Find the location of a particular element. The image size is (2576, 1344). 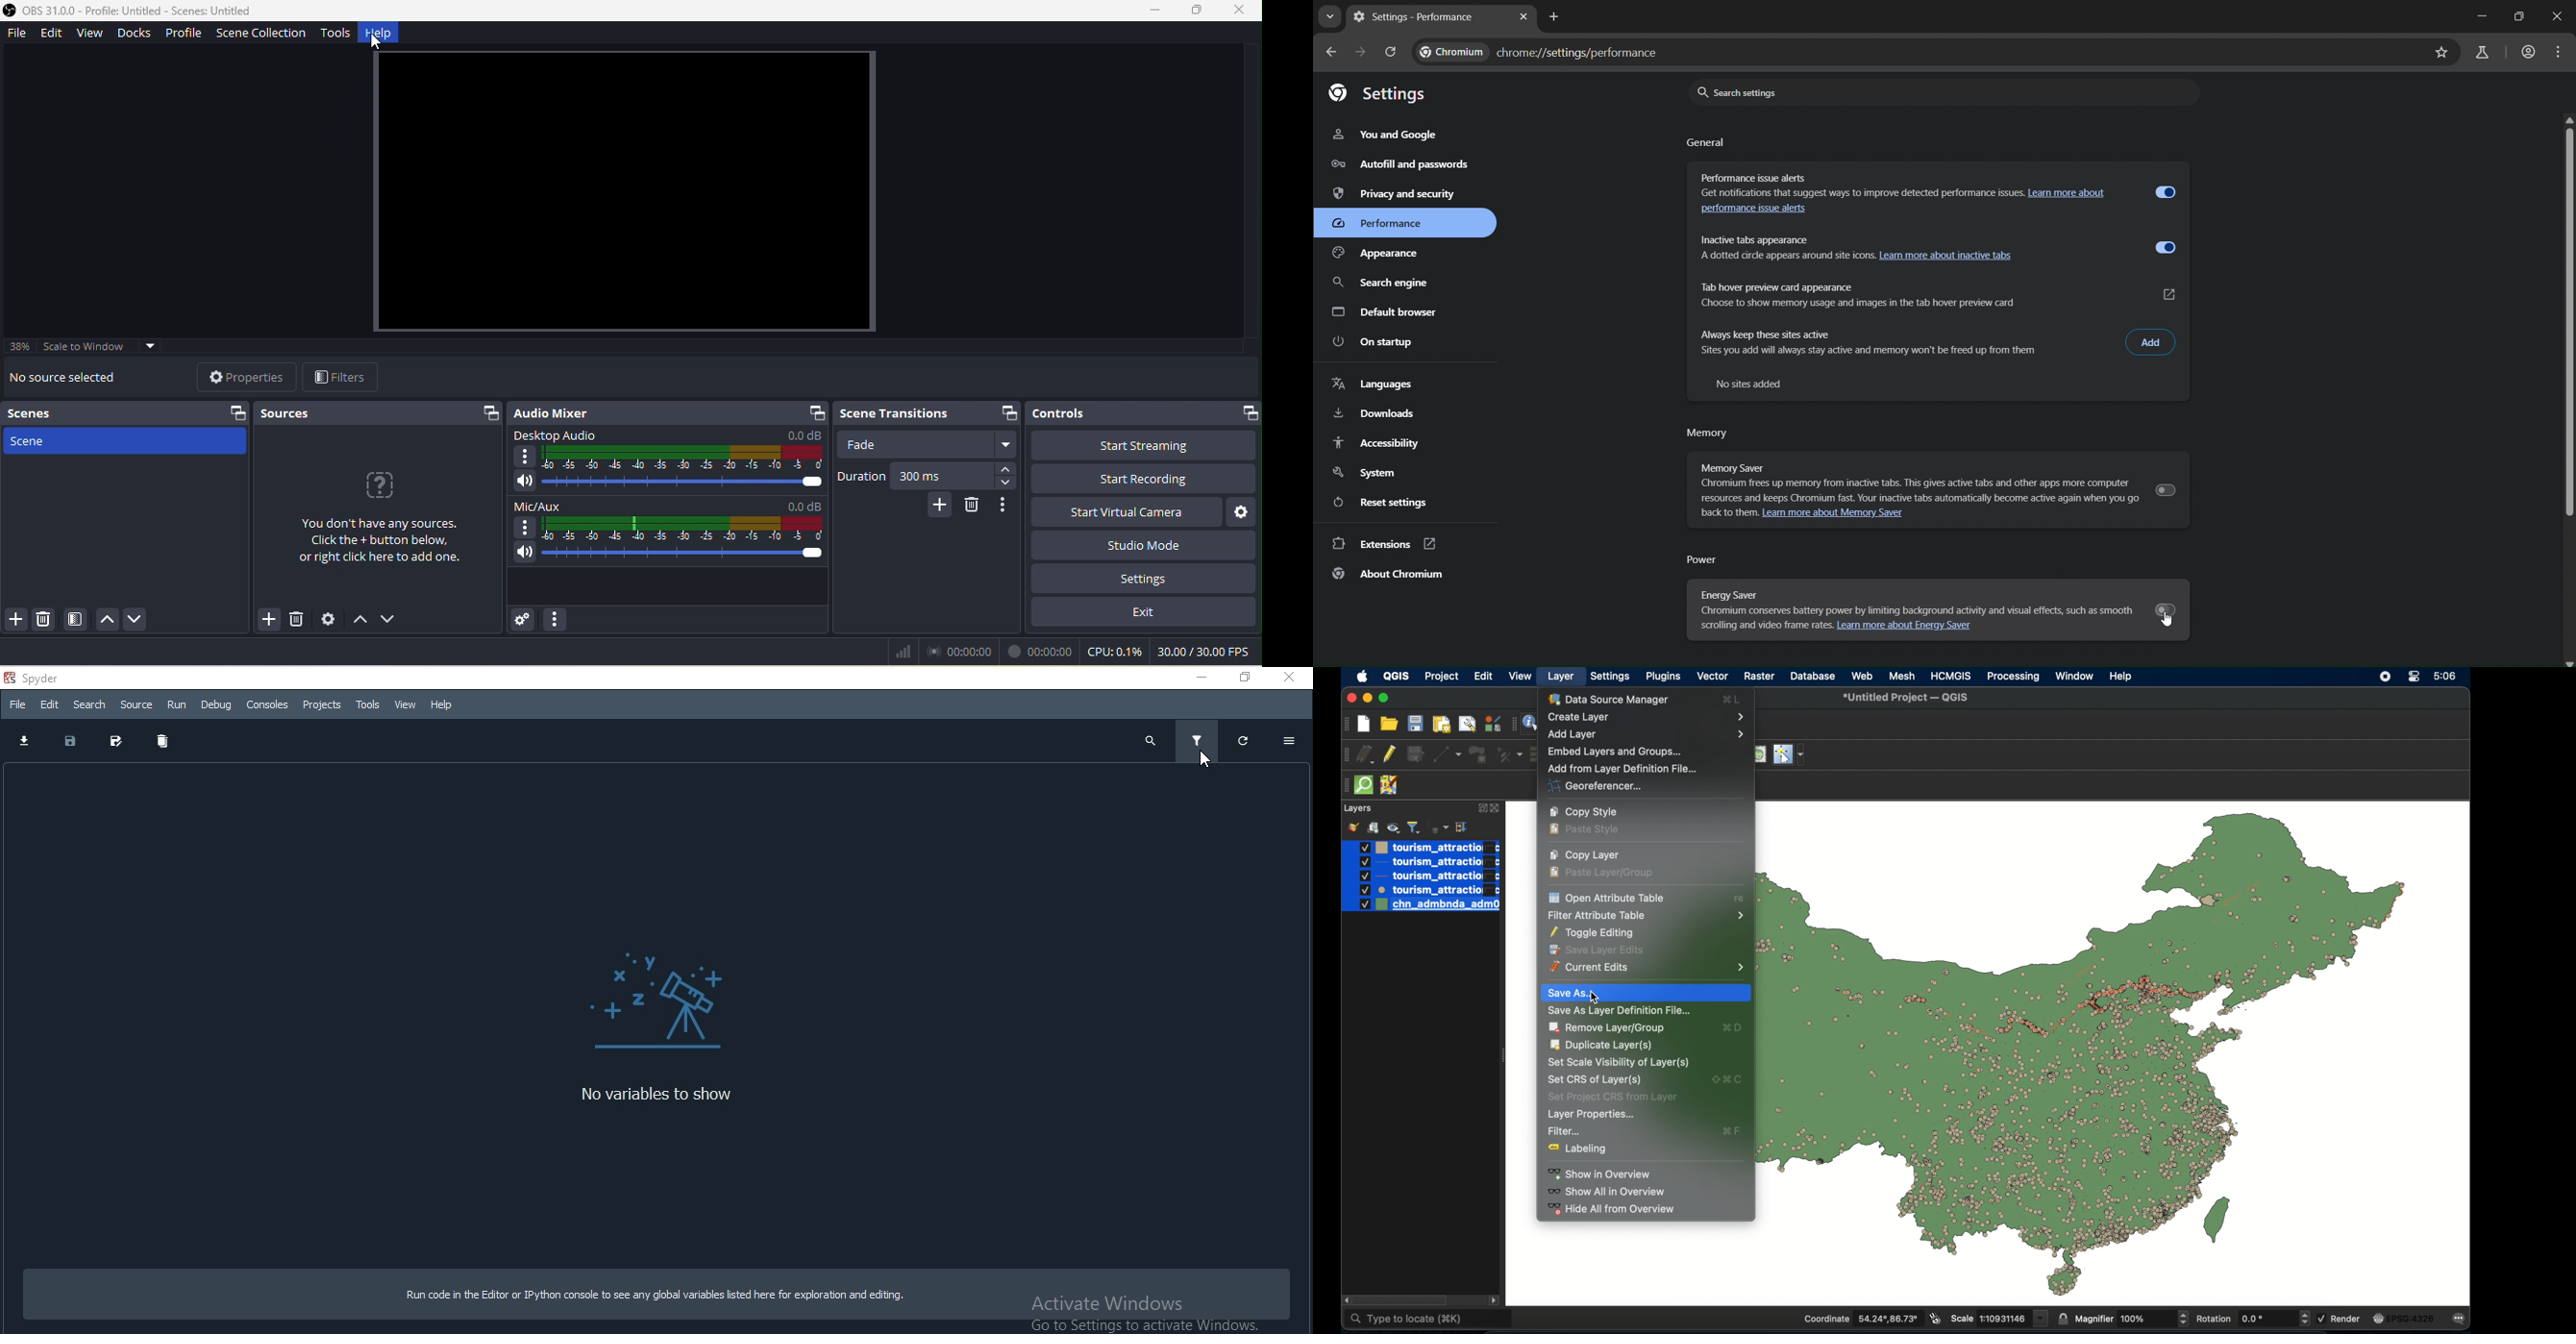

on startup is located at coordinates (1375, 341).